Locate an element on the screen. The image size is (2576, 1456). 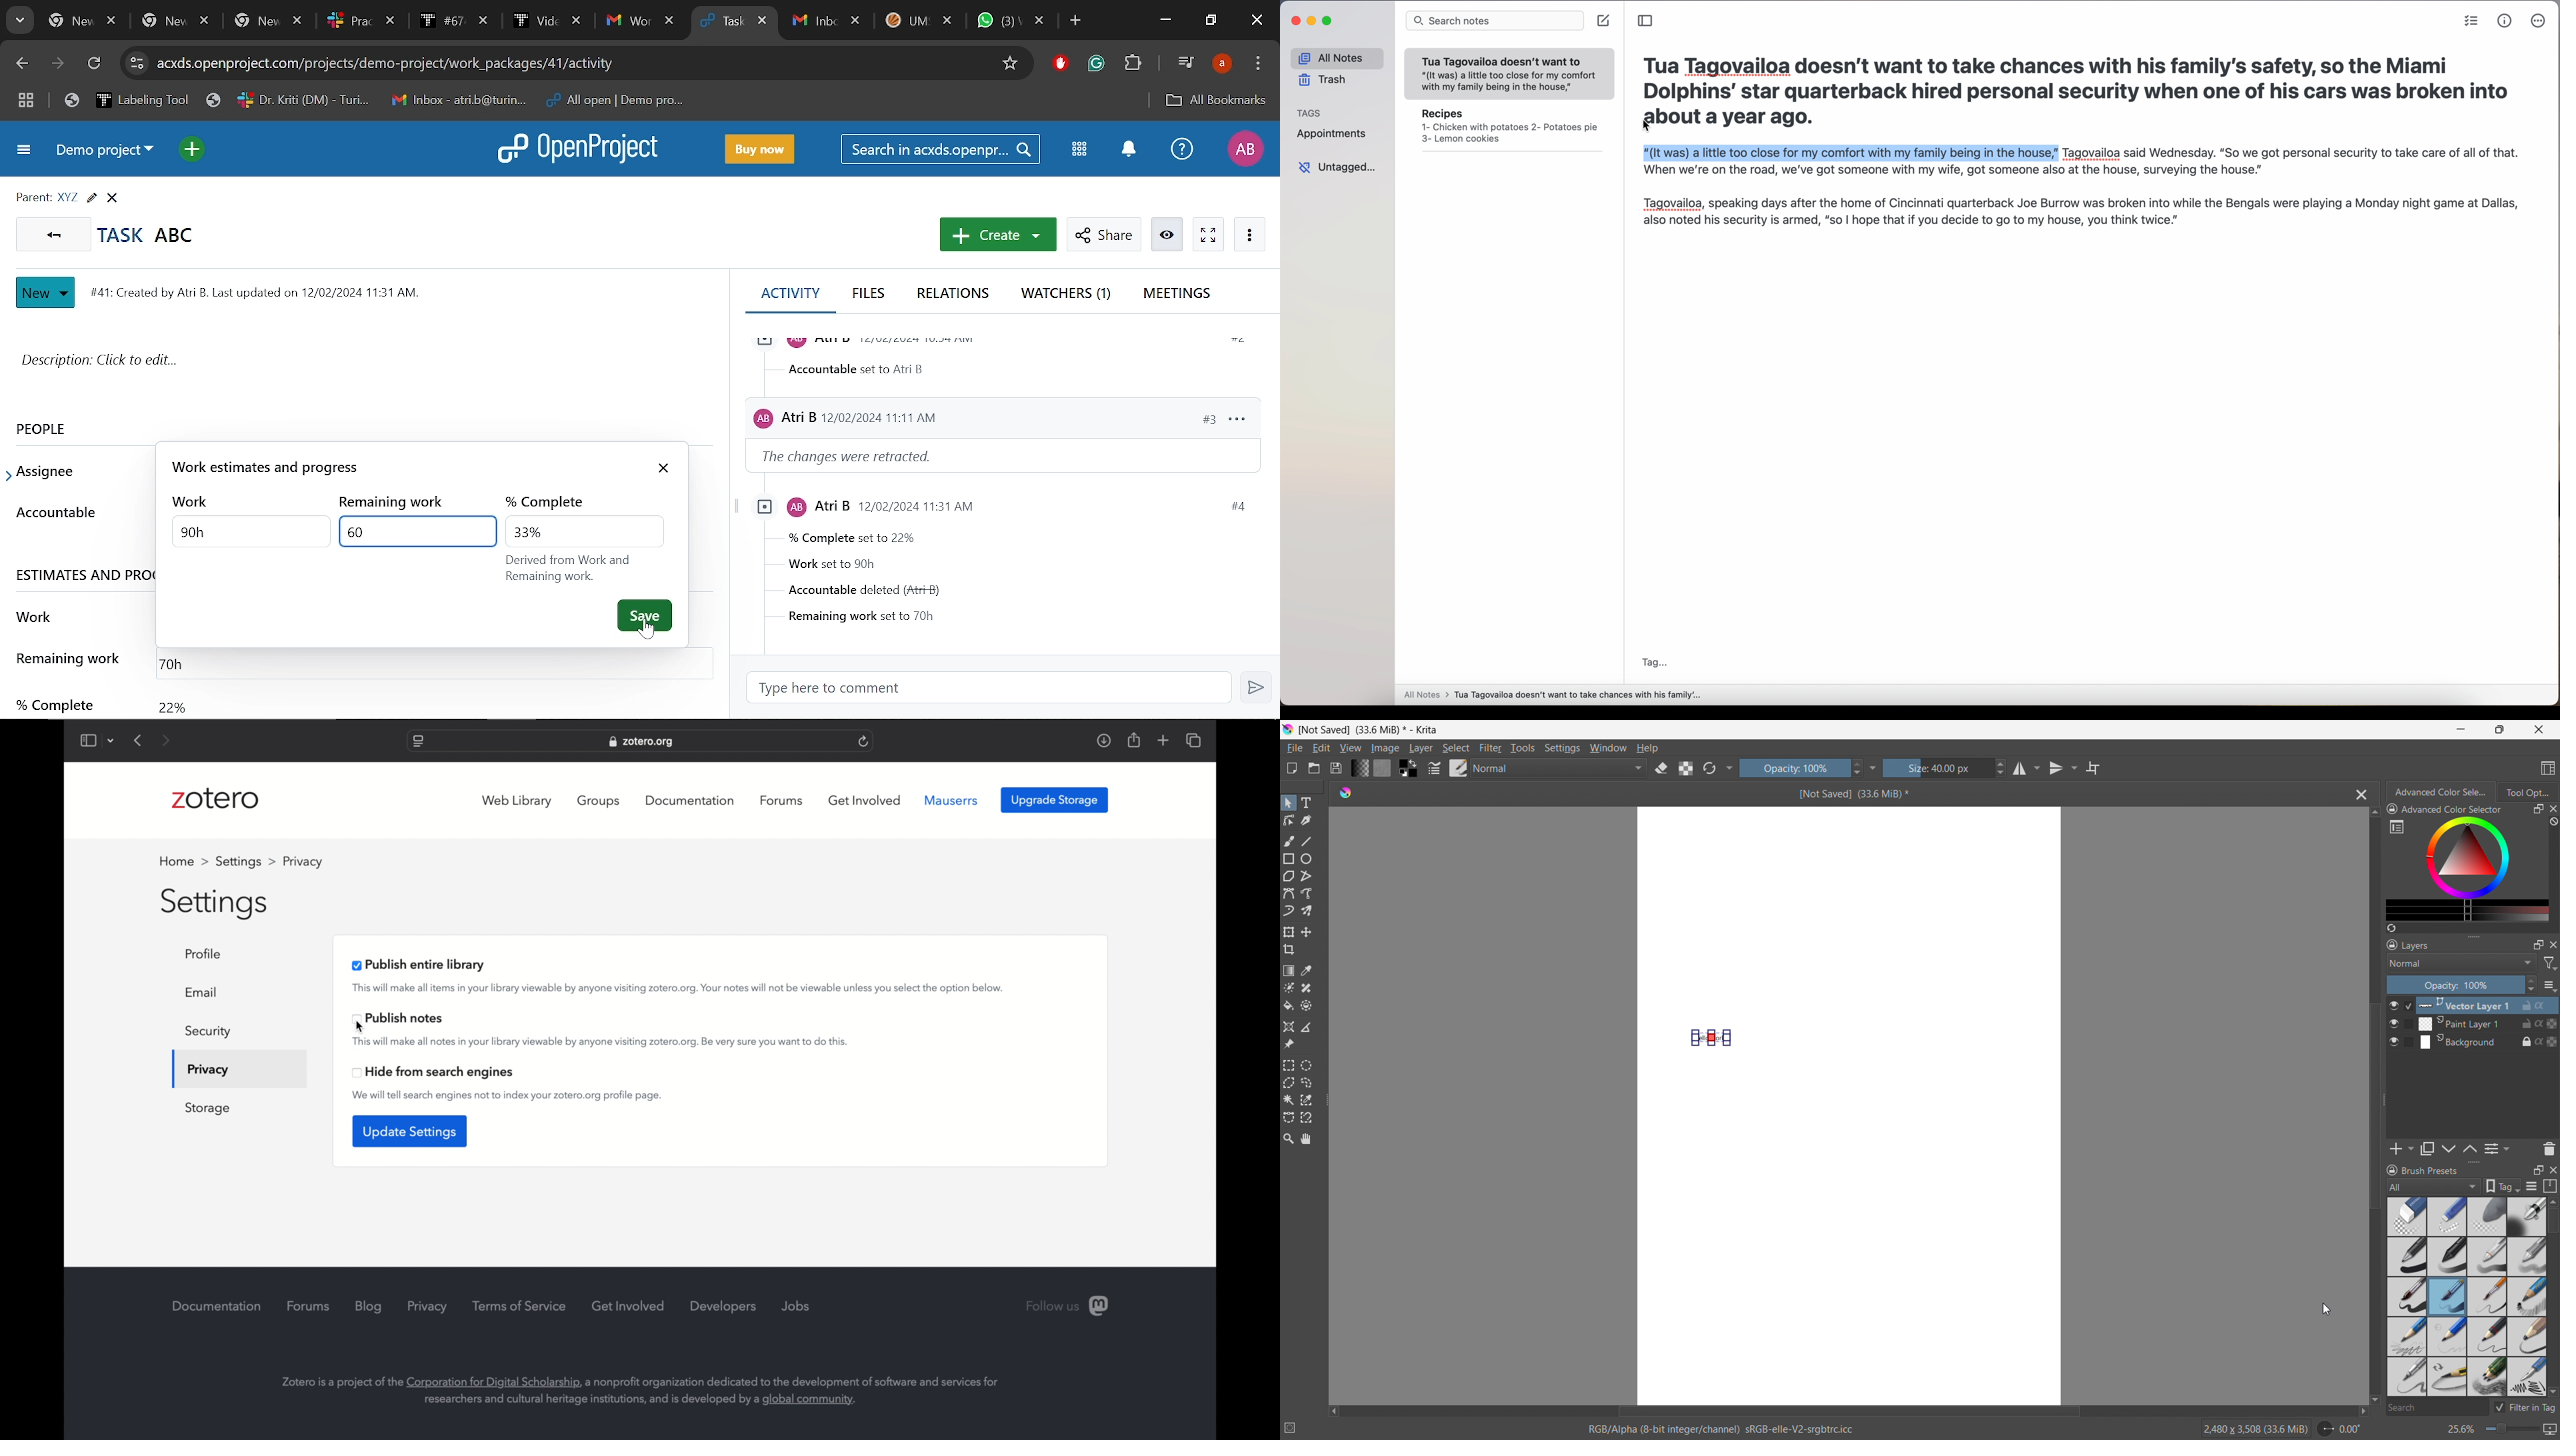
resize  is located at coordinates (2473, 1163).